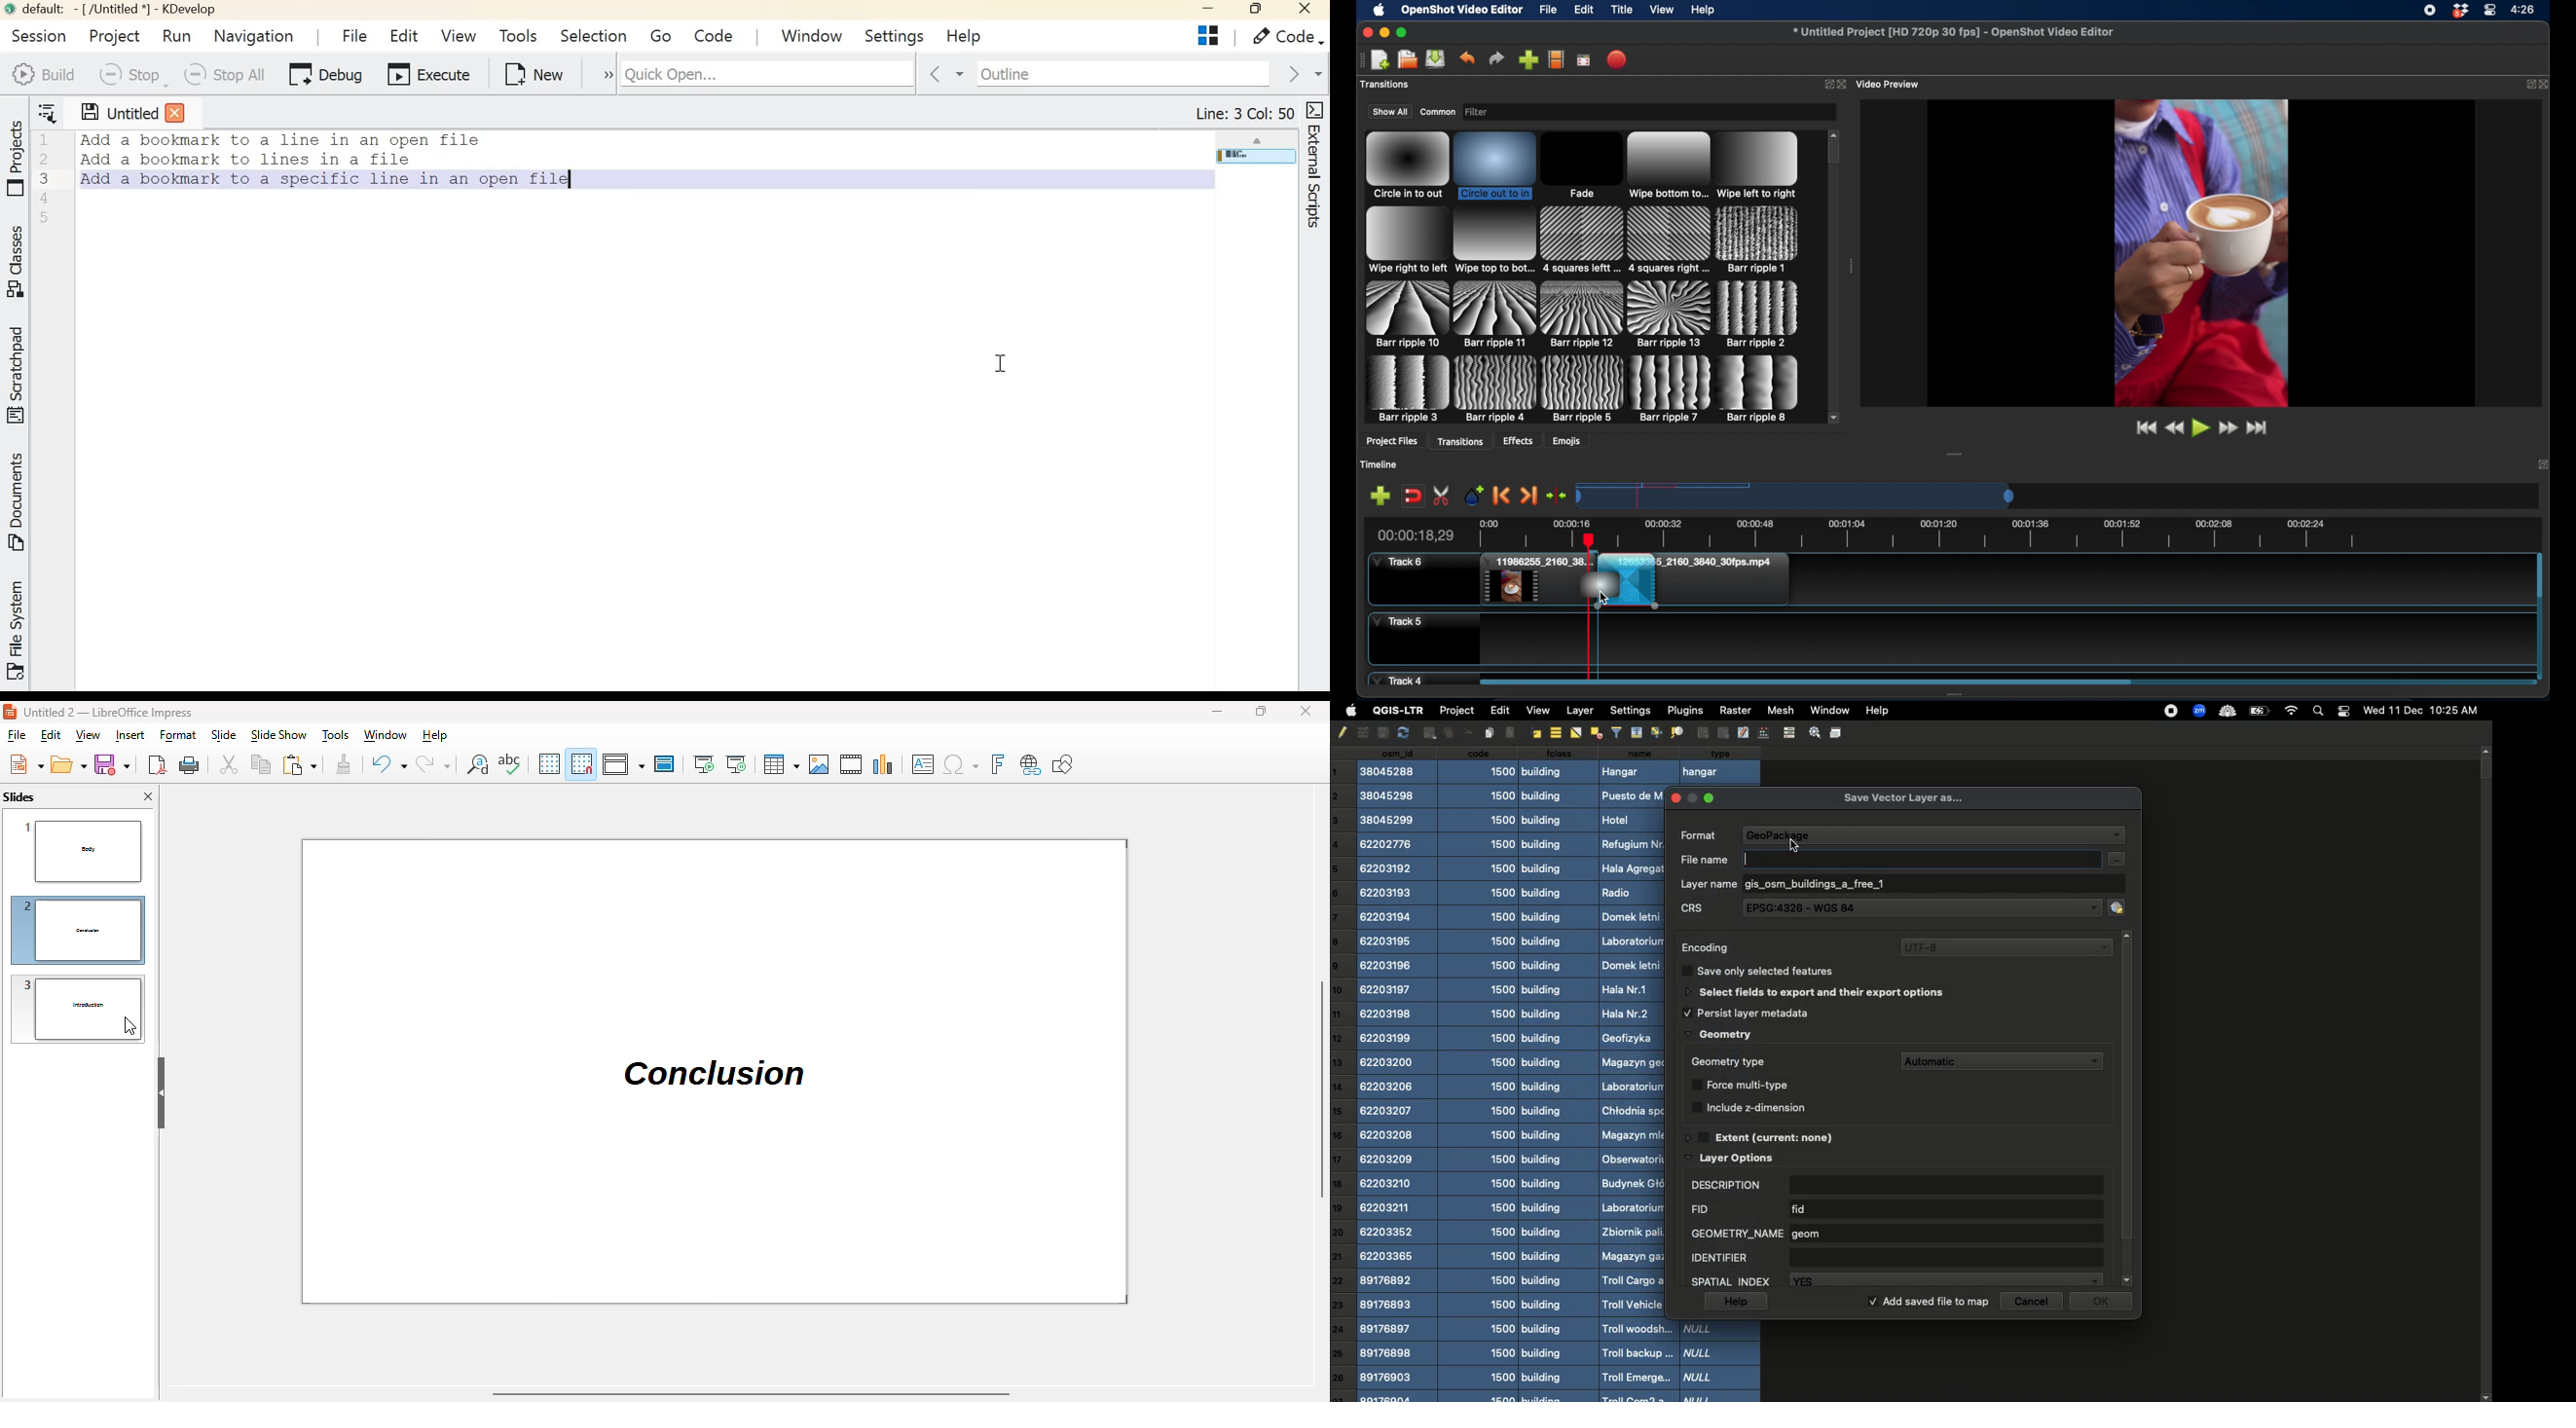  Describe the element at coordinates (2421, 710) in the screenshot. I see `Date time` at that location.